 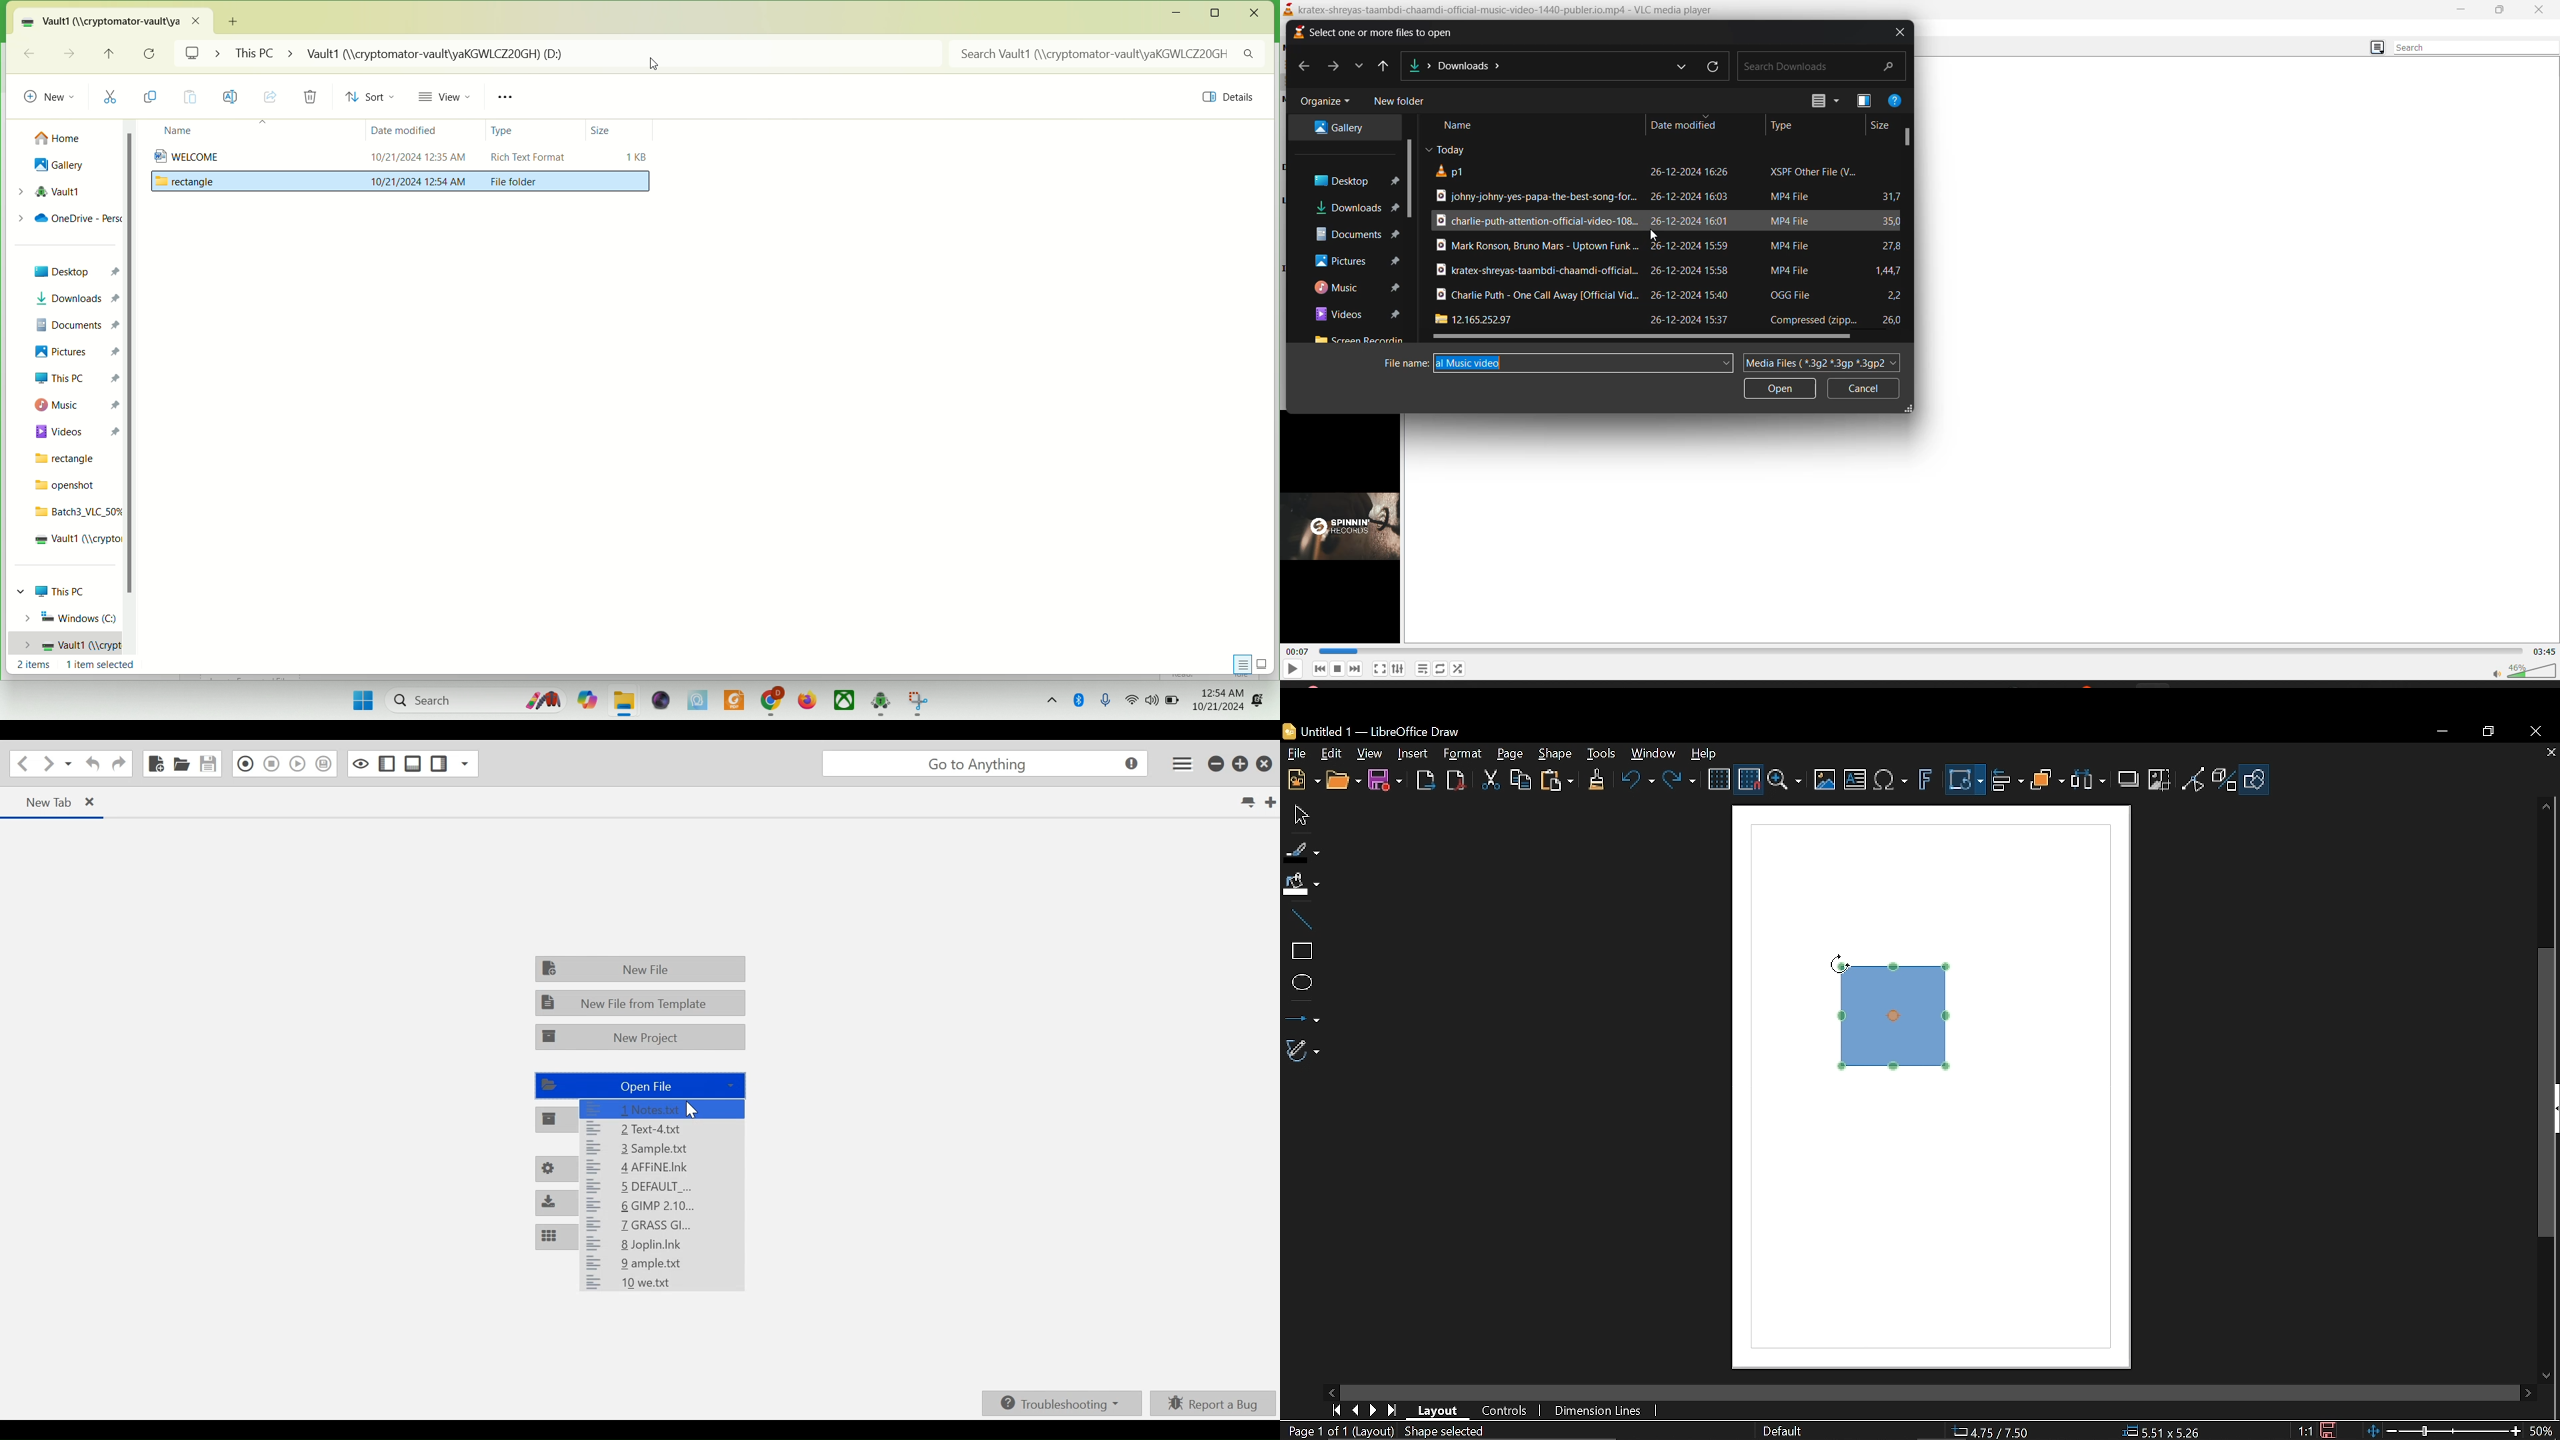 What do you see at coordinates (1339, 1431) in the screenshot?
I see `Page 1 of 1 (Layout)` at bounding box center [1339, 1431].